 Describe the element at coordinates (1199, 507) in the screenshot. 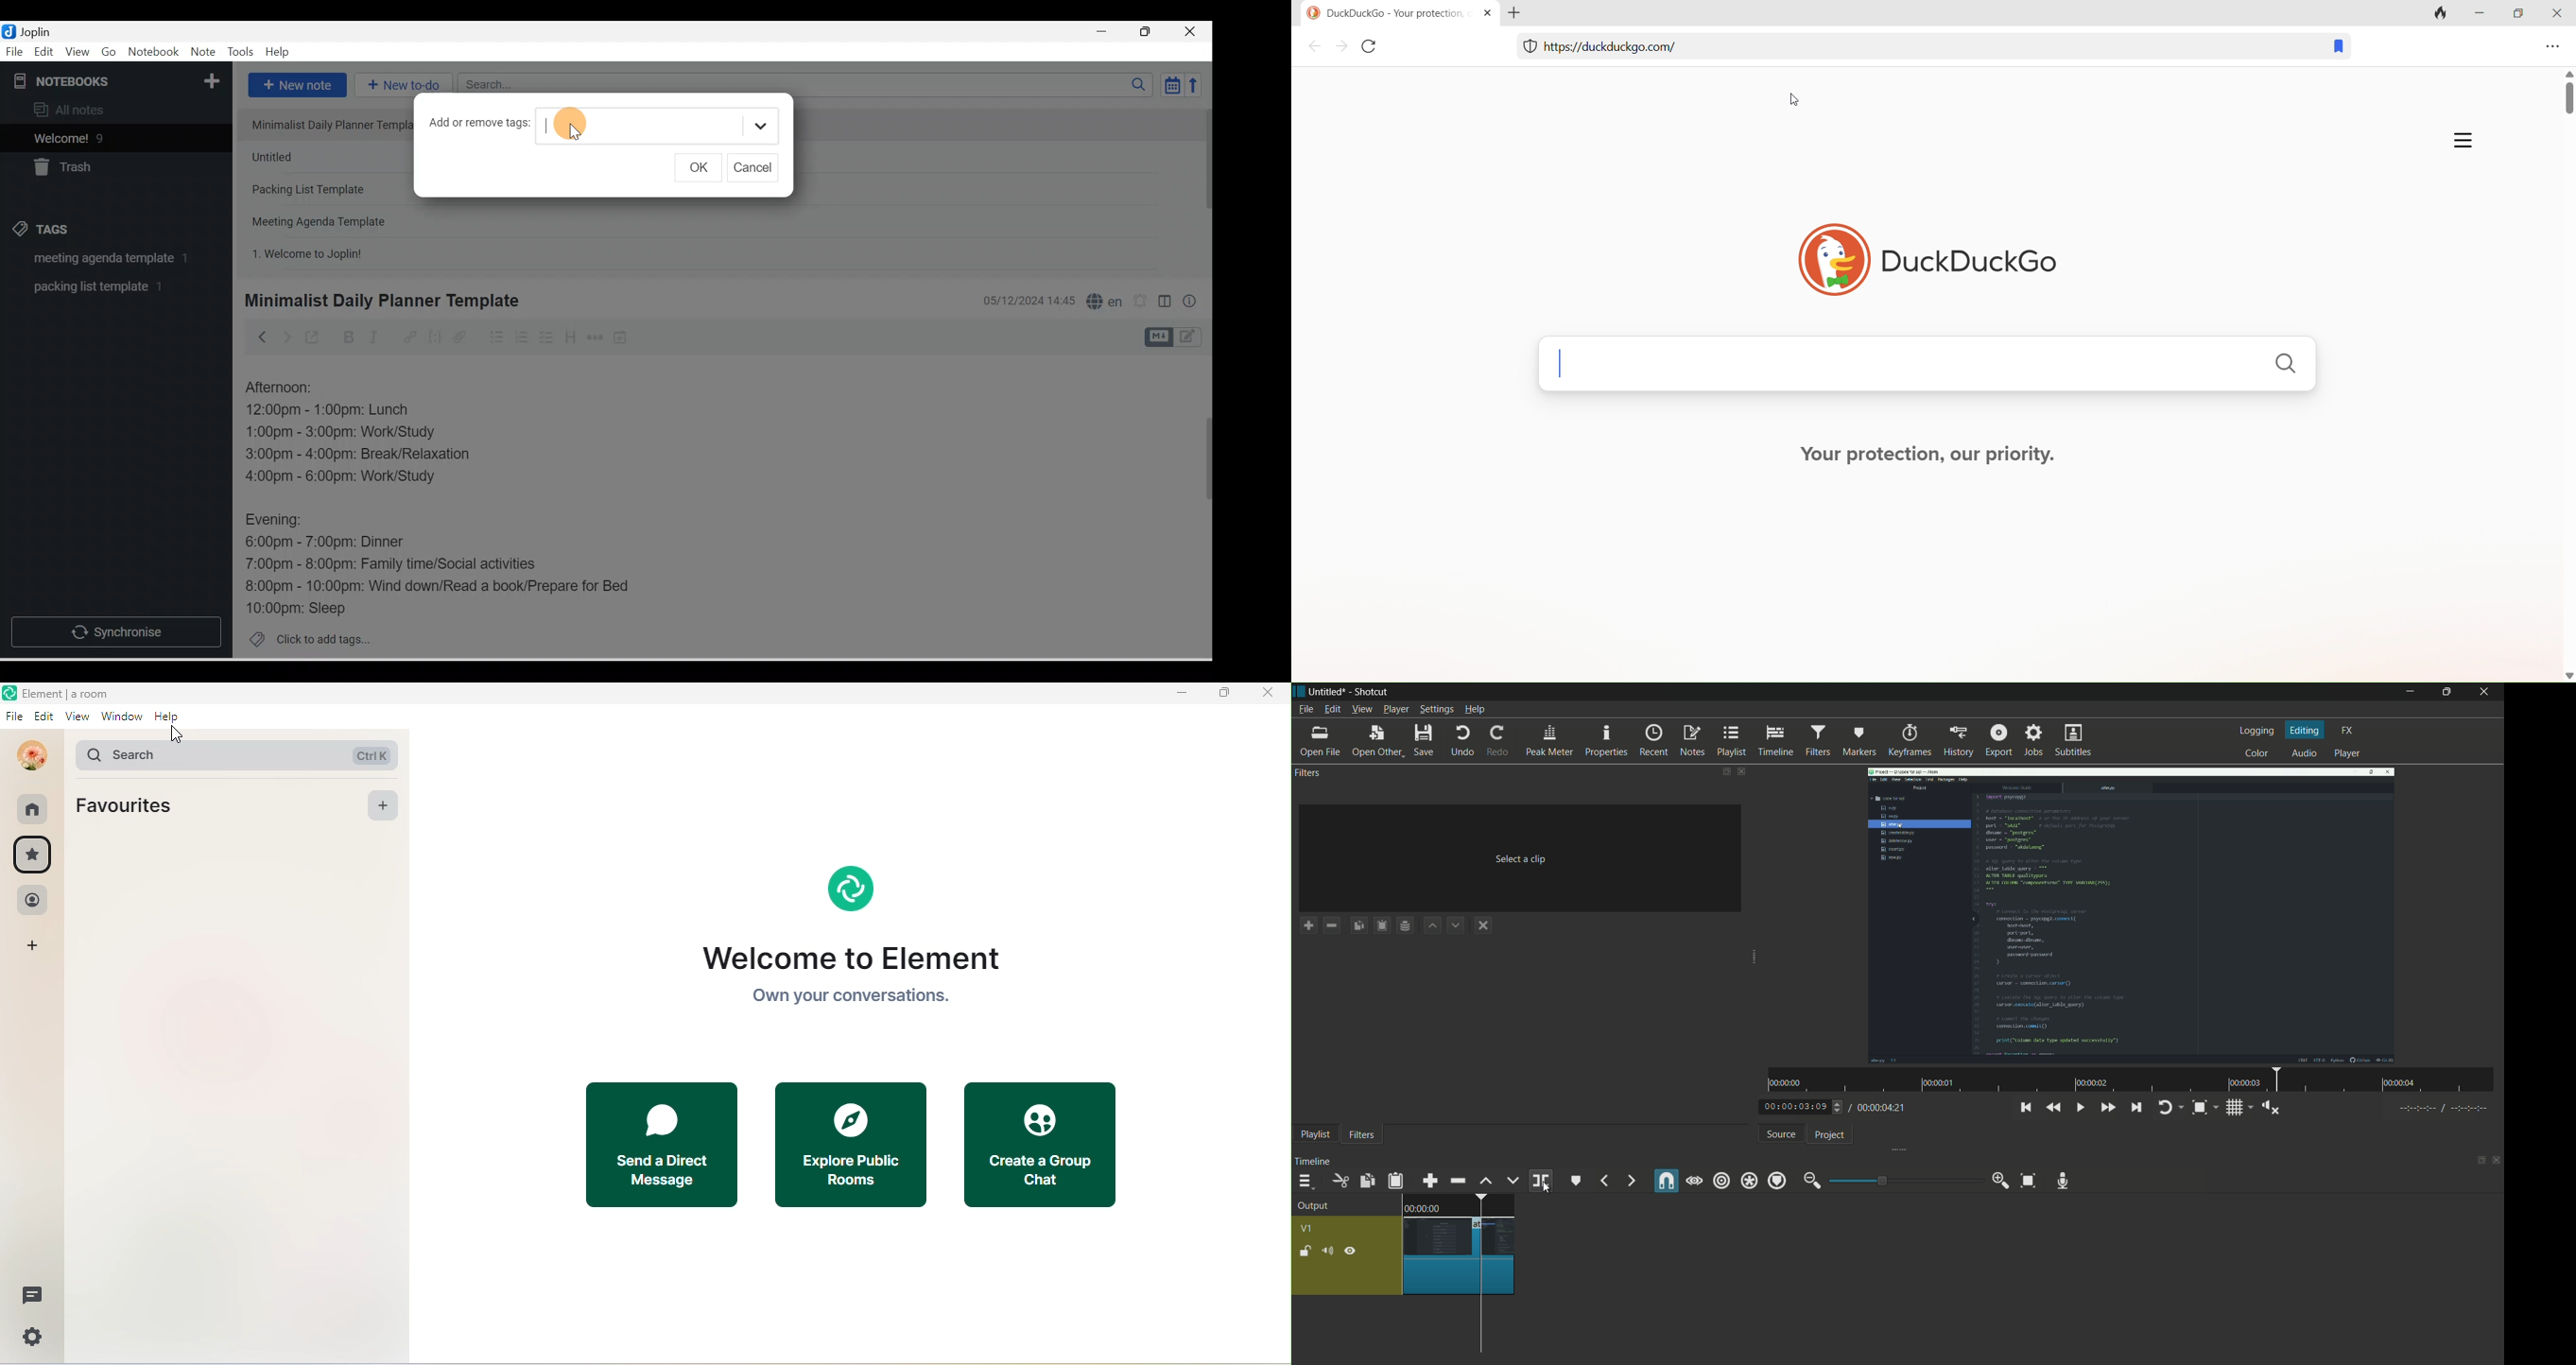

I see `Scroll bar` at that location.